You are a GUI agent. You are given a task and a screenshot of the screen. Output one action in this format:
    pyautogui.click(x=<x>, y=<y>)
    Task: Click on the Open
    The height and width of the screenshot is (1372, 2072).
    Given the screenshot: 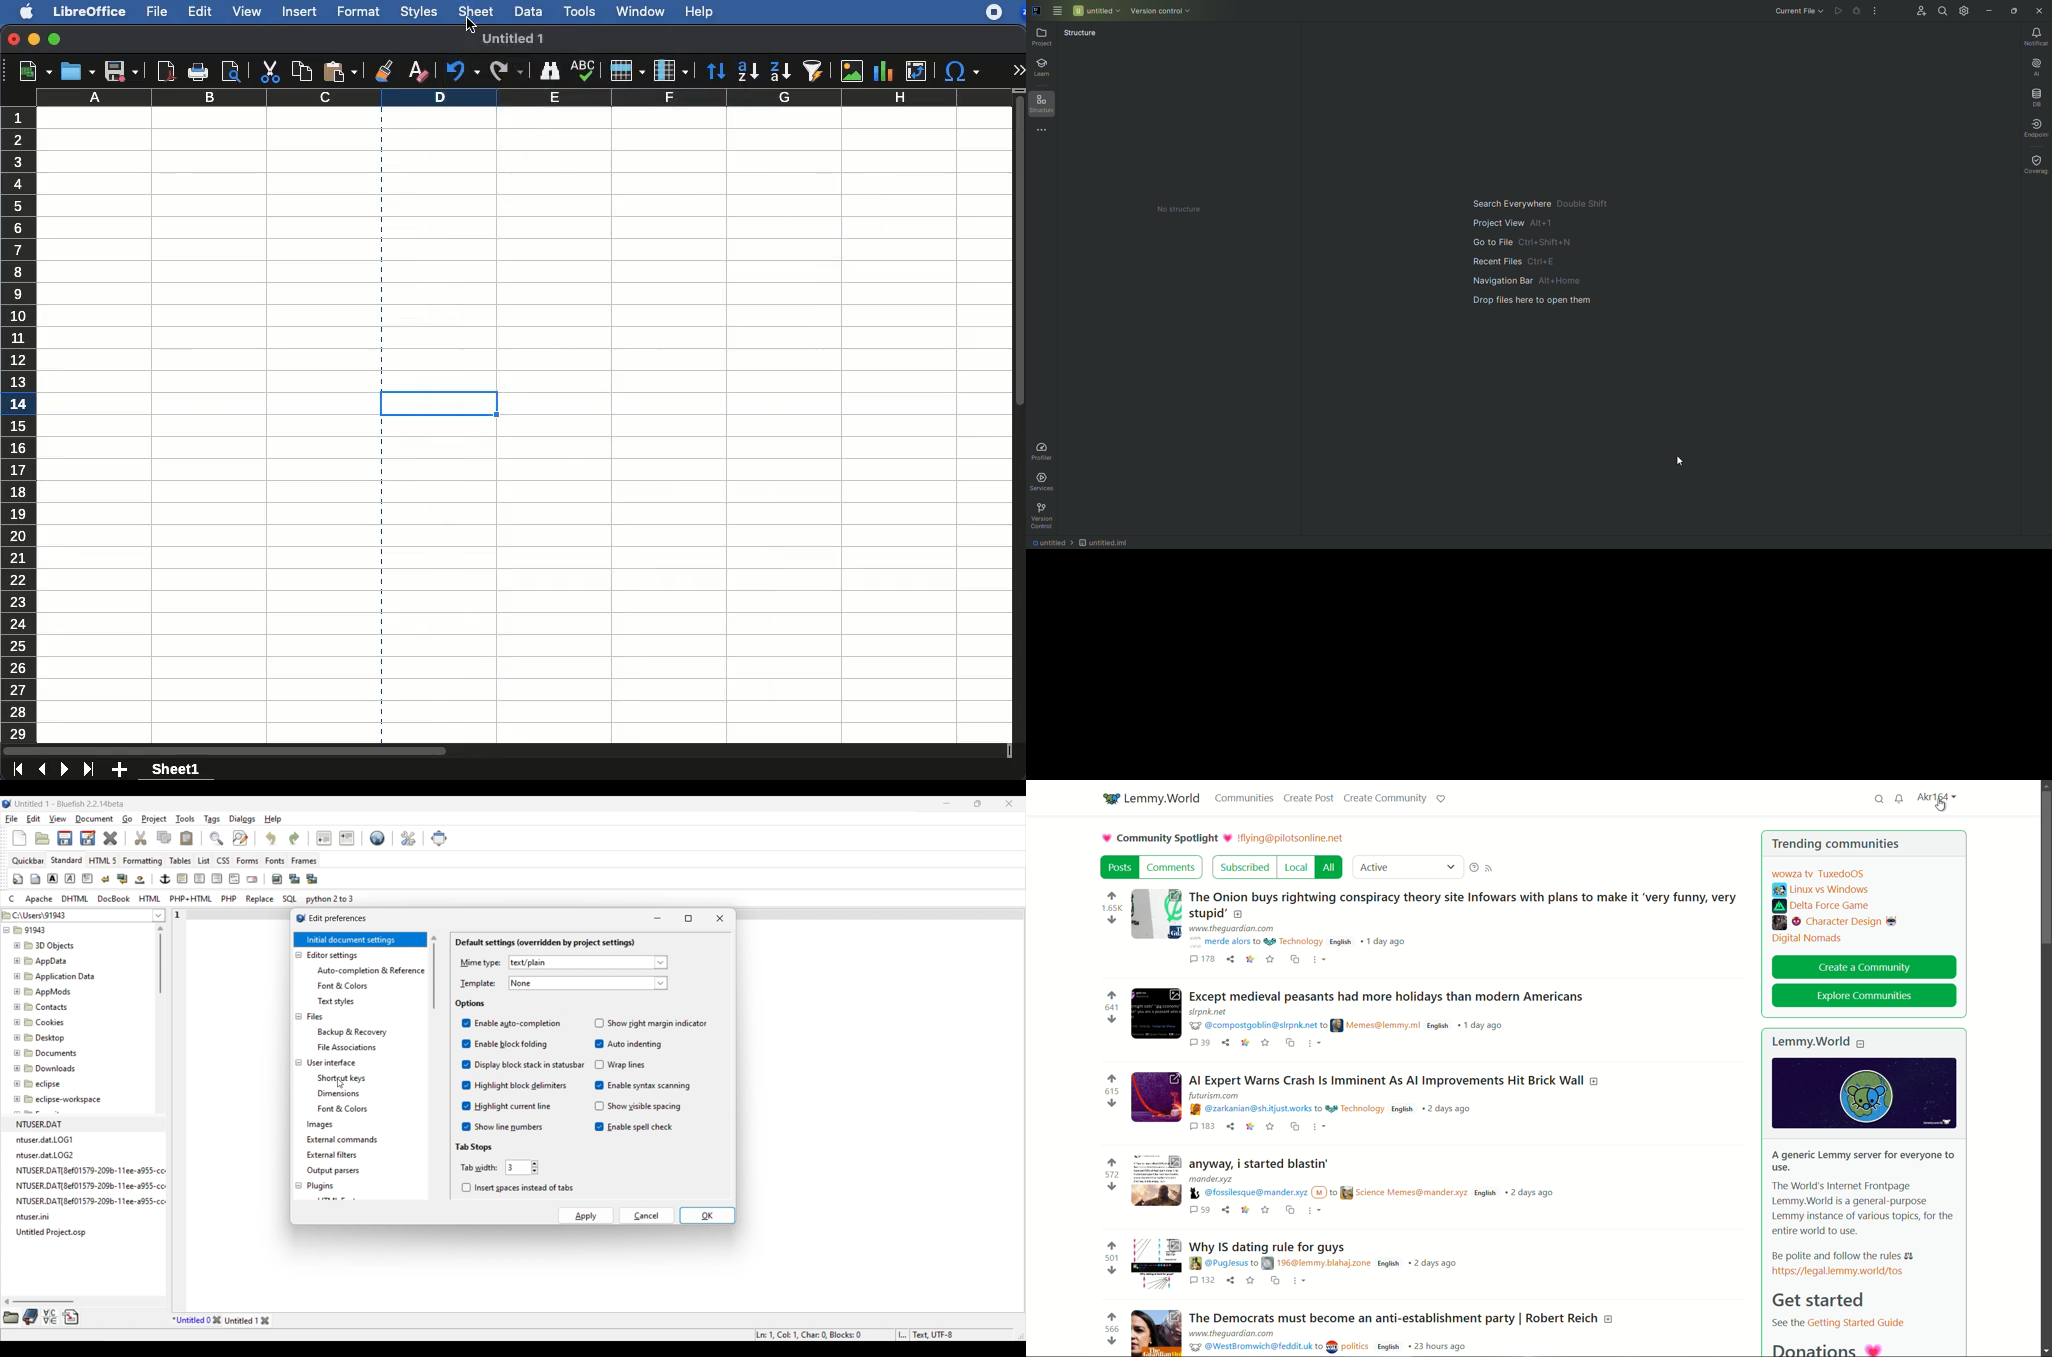 What is the action you would take?
    pyautogui.click(x=42, y=838)
    